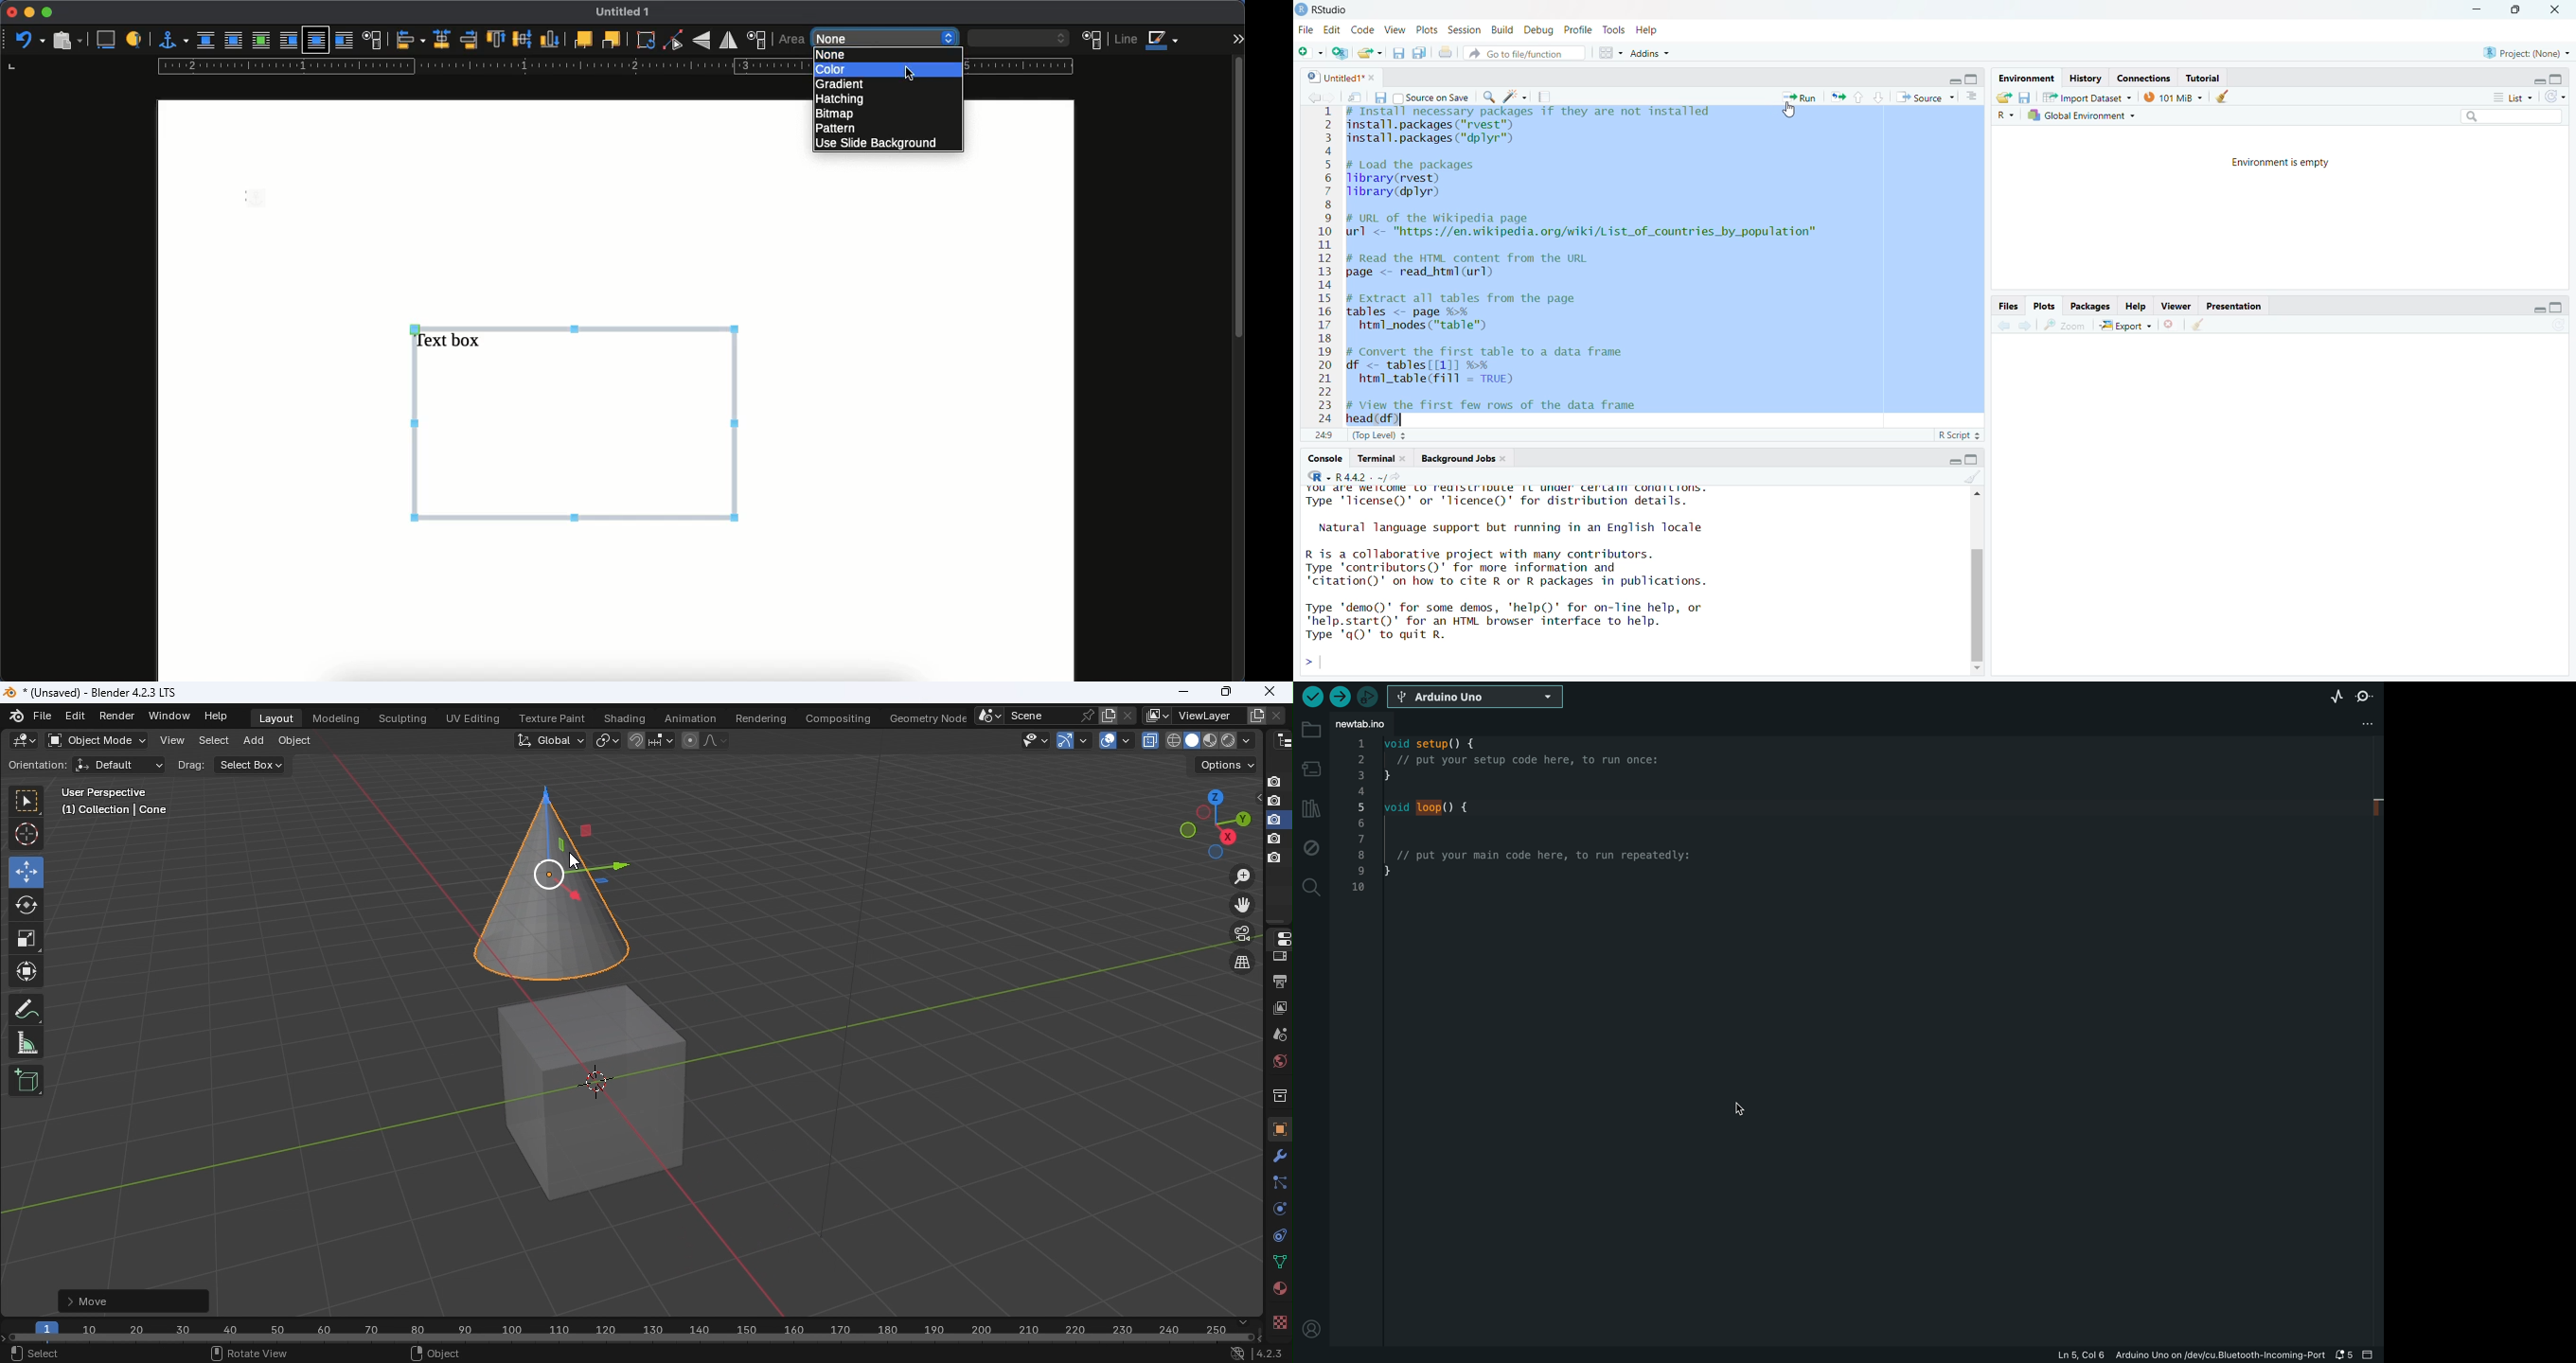 The height and width of the screenshot is (1372, 2576). I want to click on close, so click(1505, 458).